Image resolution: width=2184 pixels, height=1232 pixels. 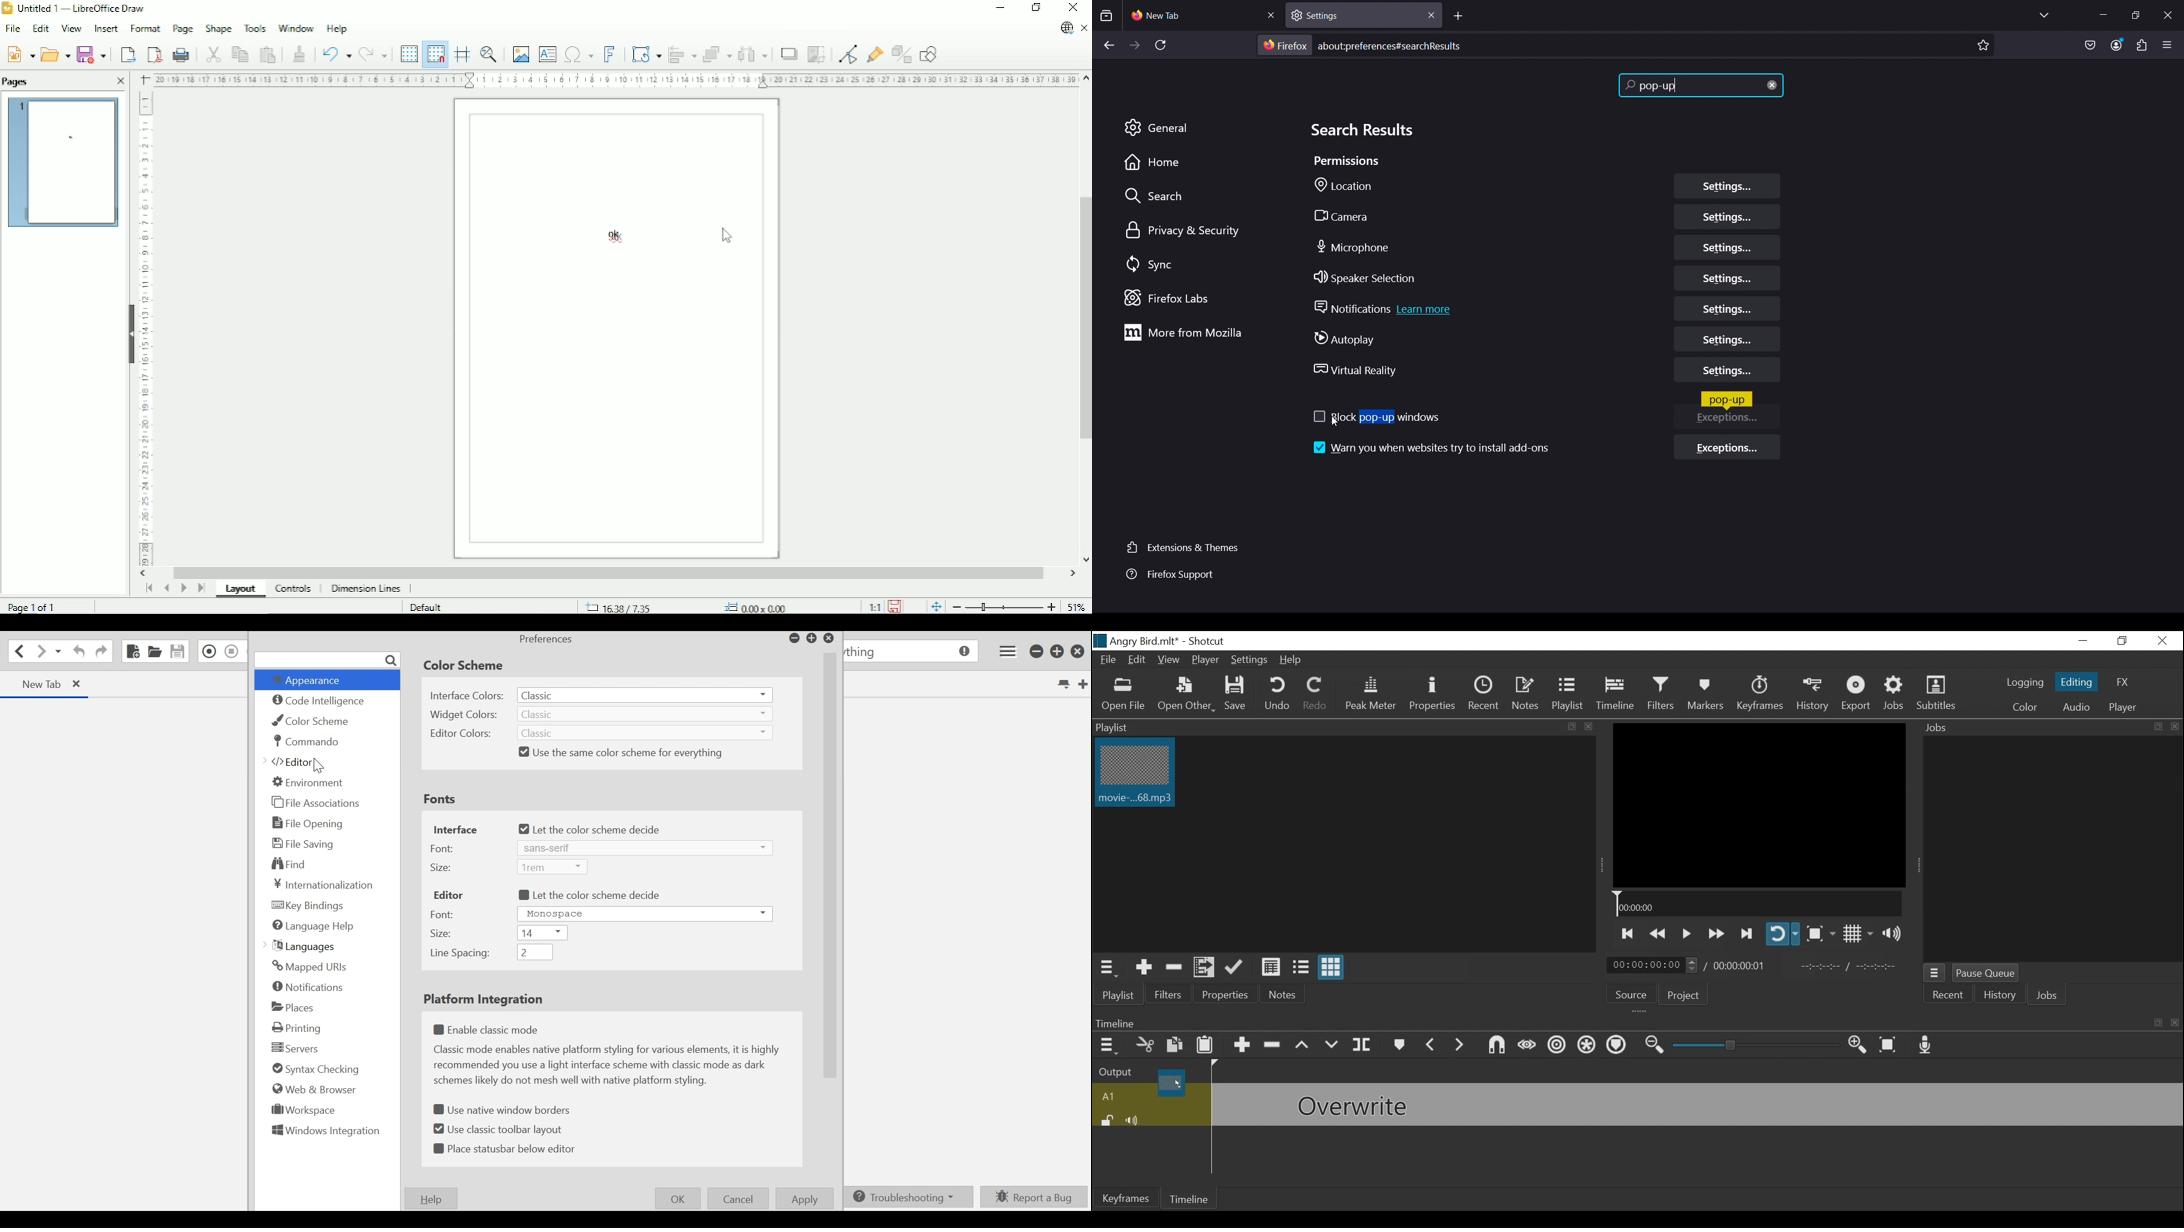 I want to click on Zoom factor, so click(x=1078, y=607).